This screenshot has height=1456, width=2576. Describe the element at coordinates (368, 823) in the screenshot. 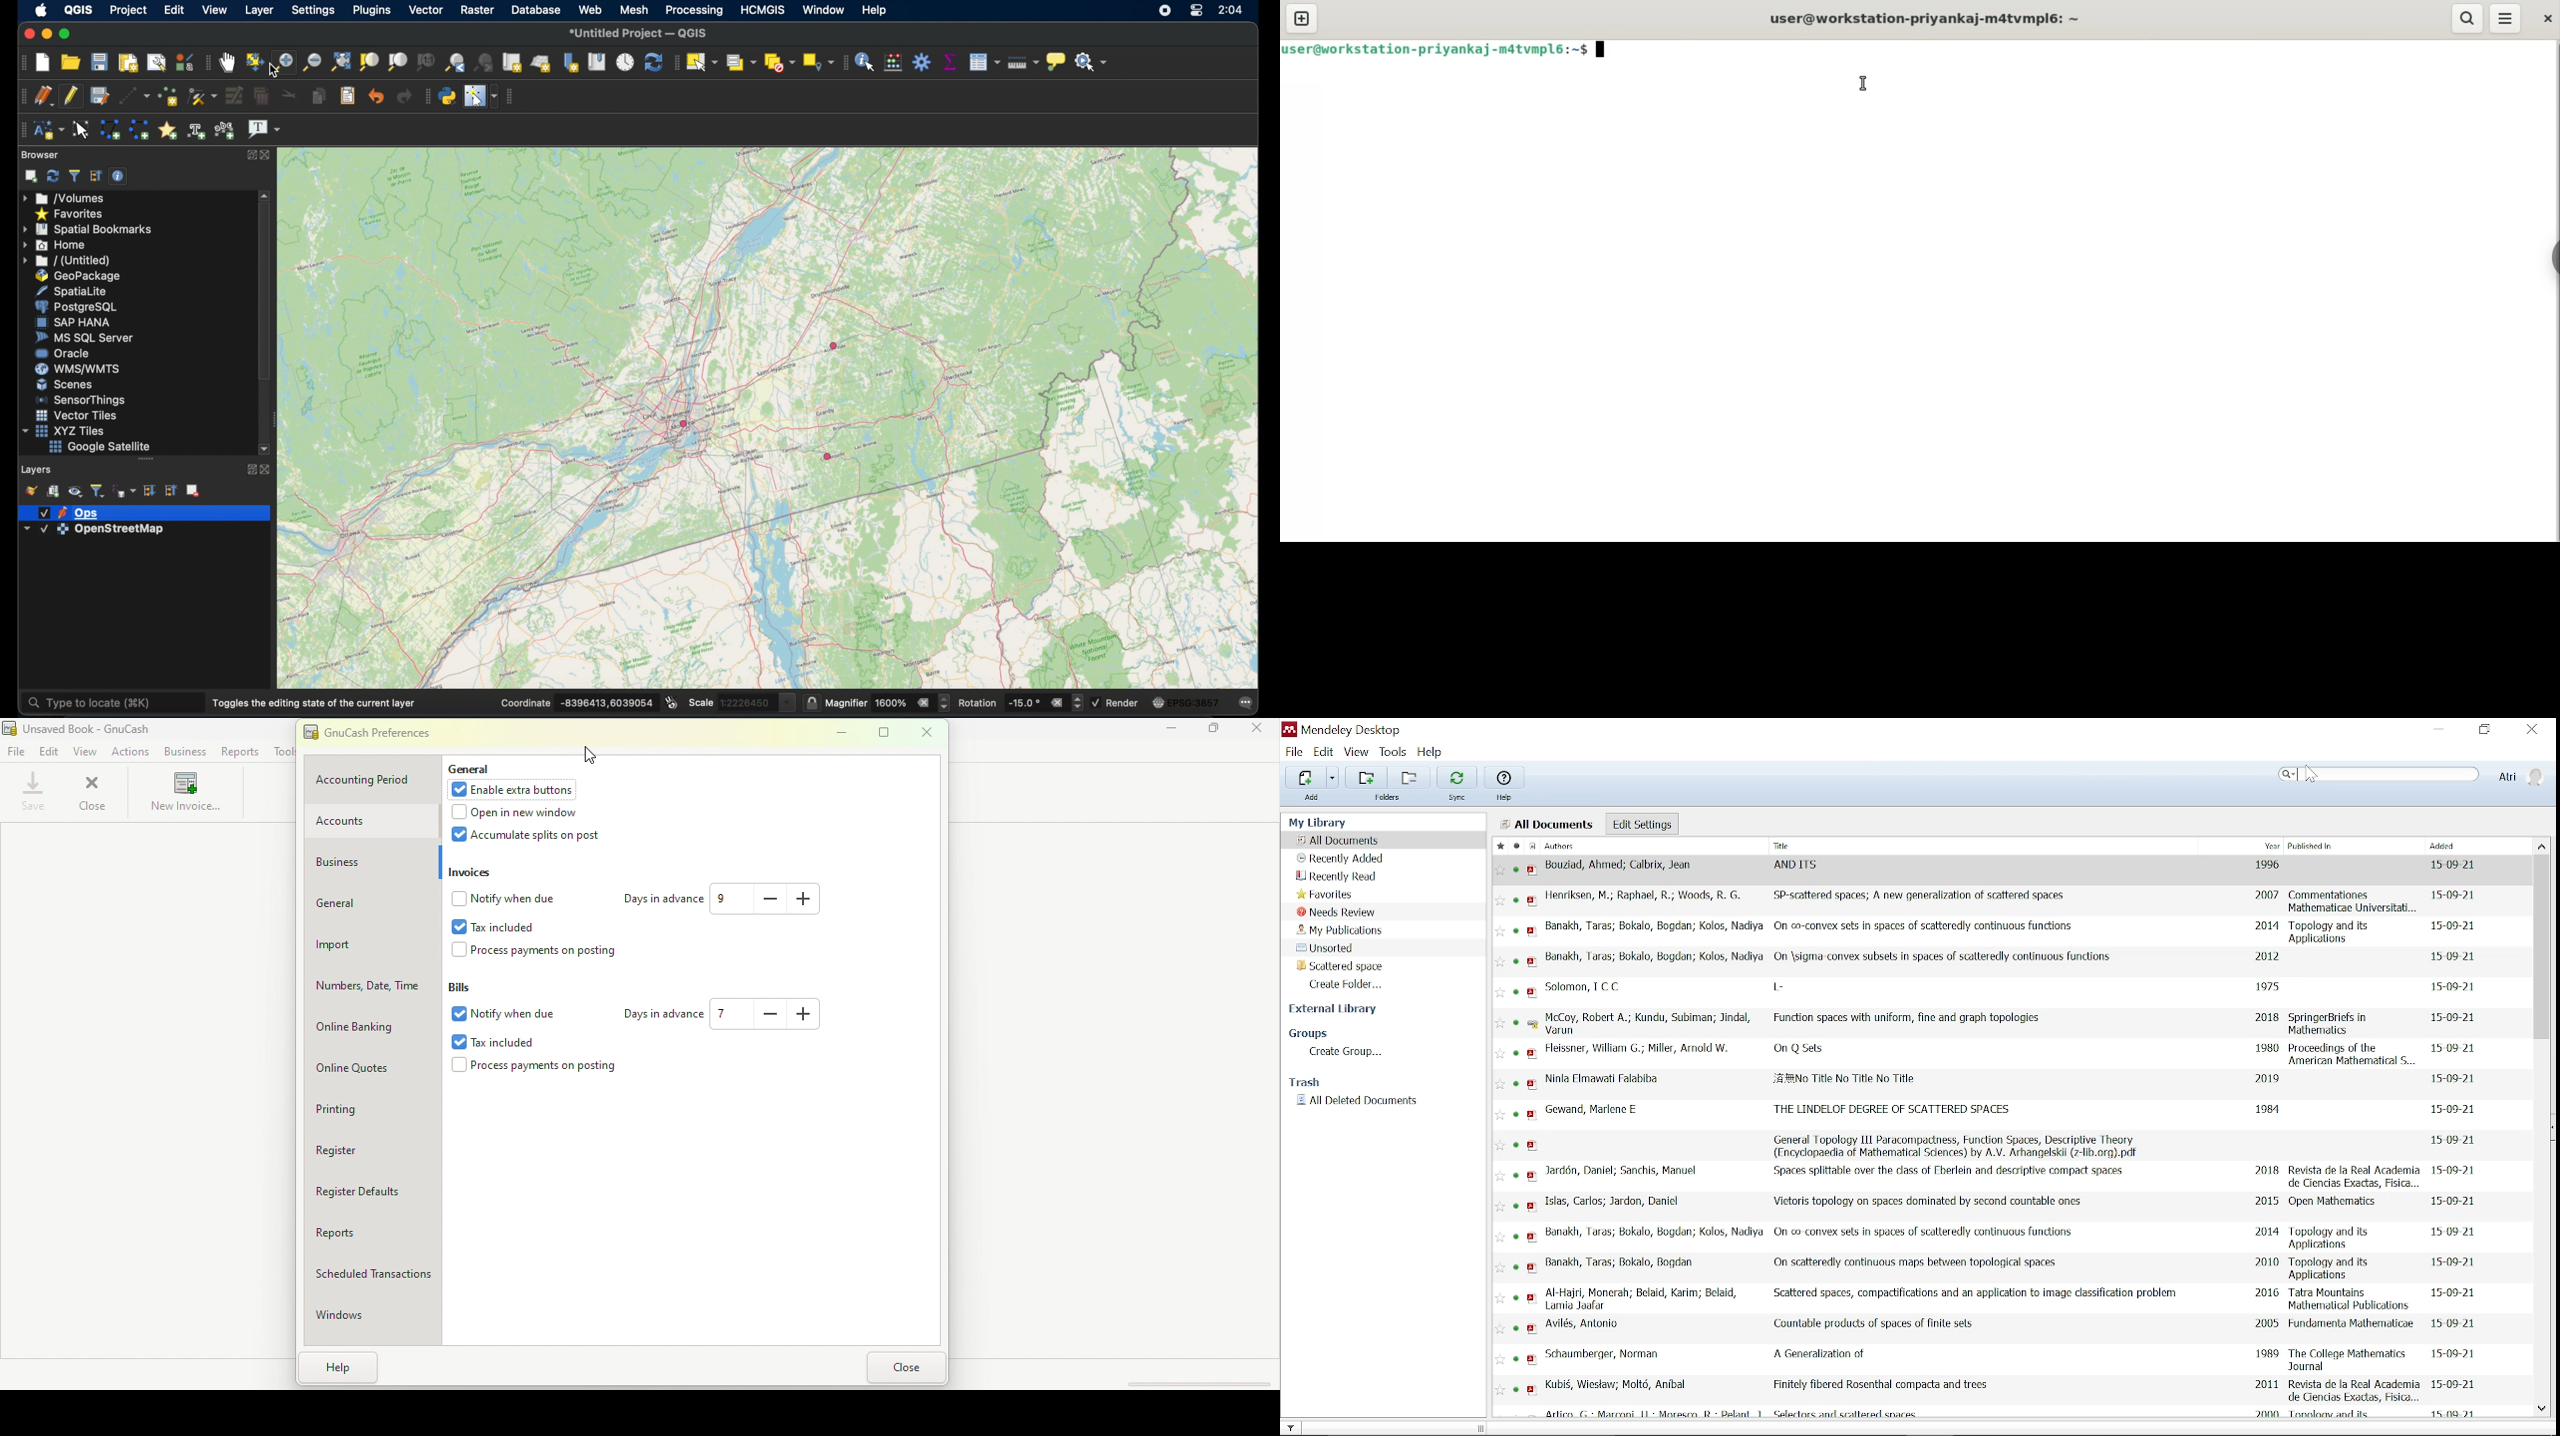

I see `Accounts` at that location.